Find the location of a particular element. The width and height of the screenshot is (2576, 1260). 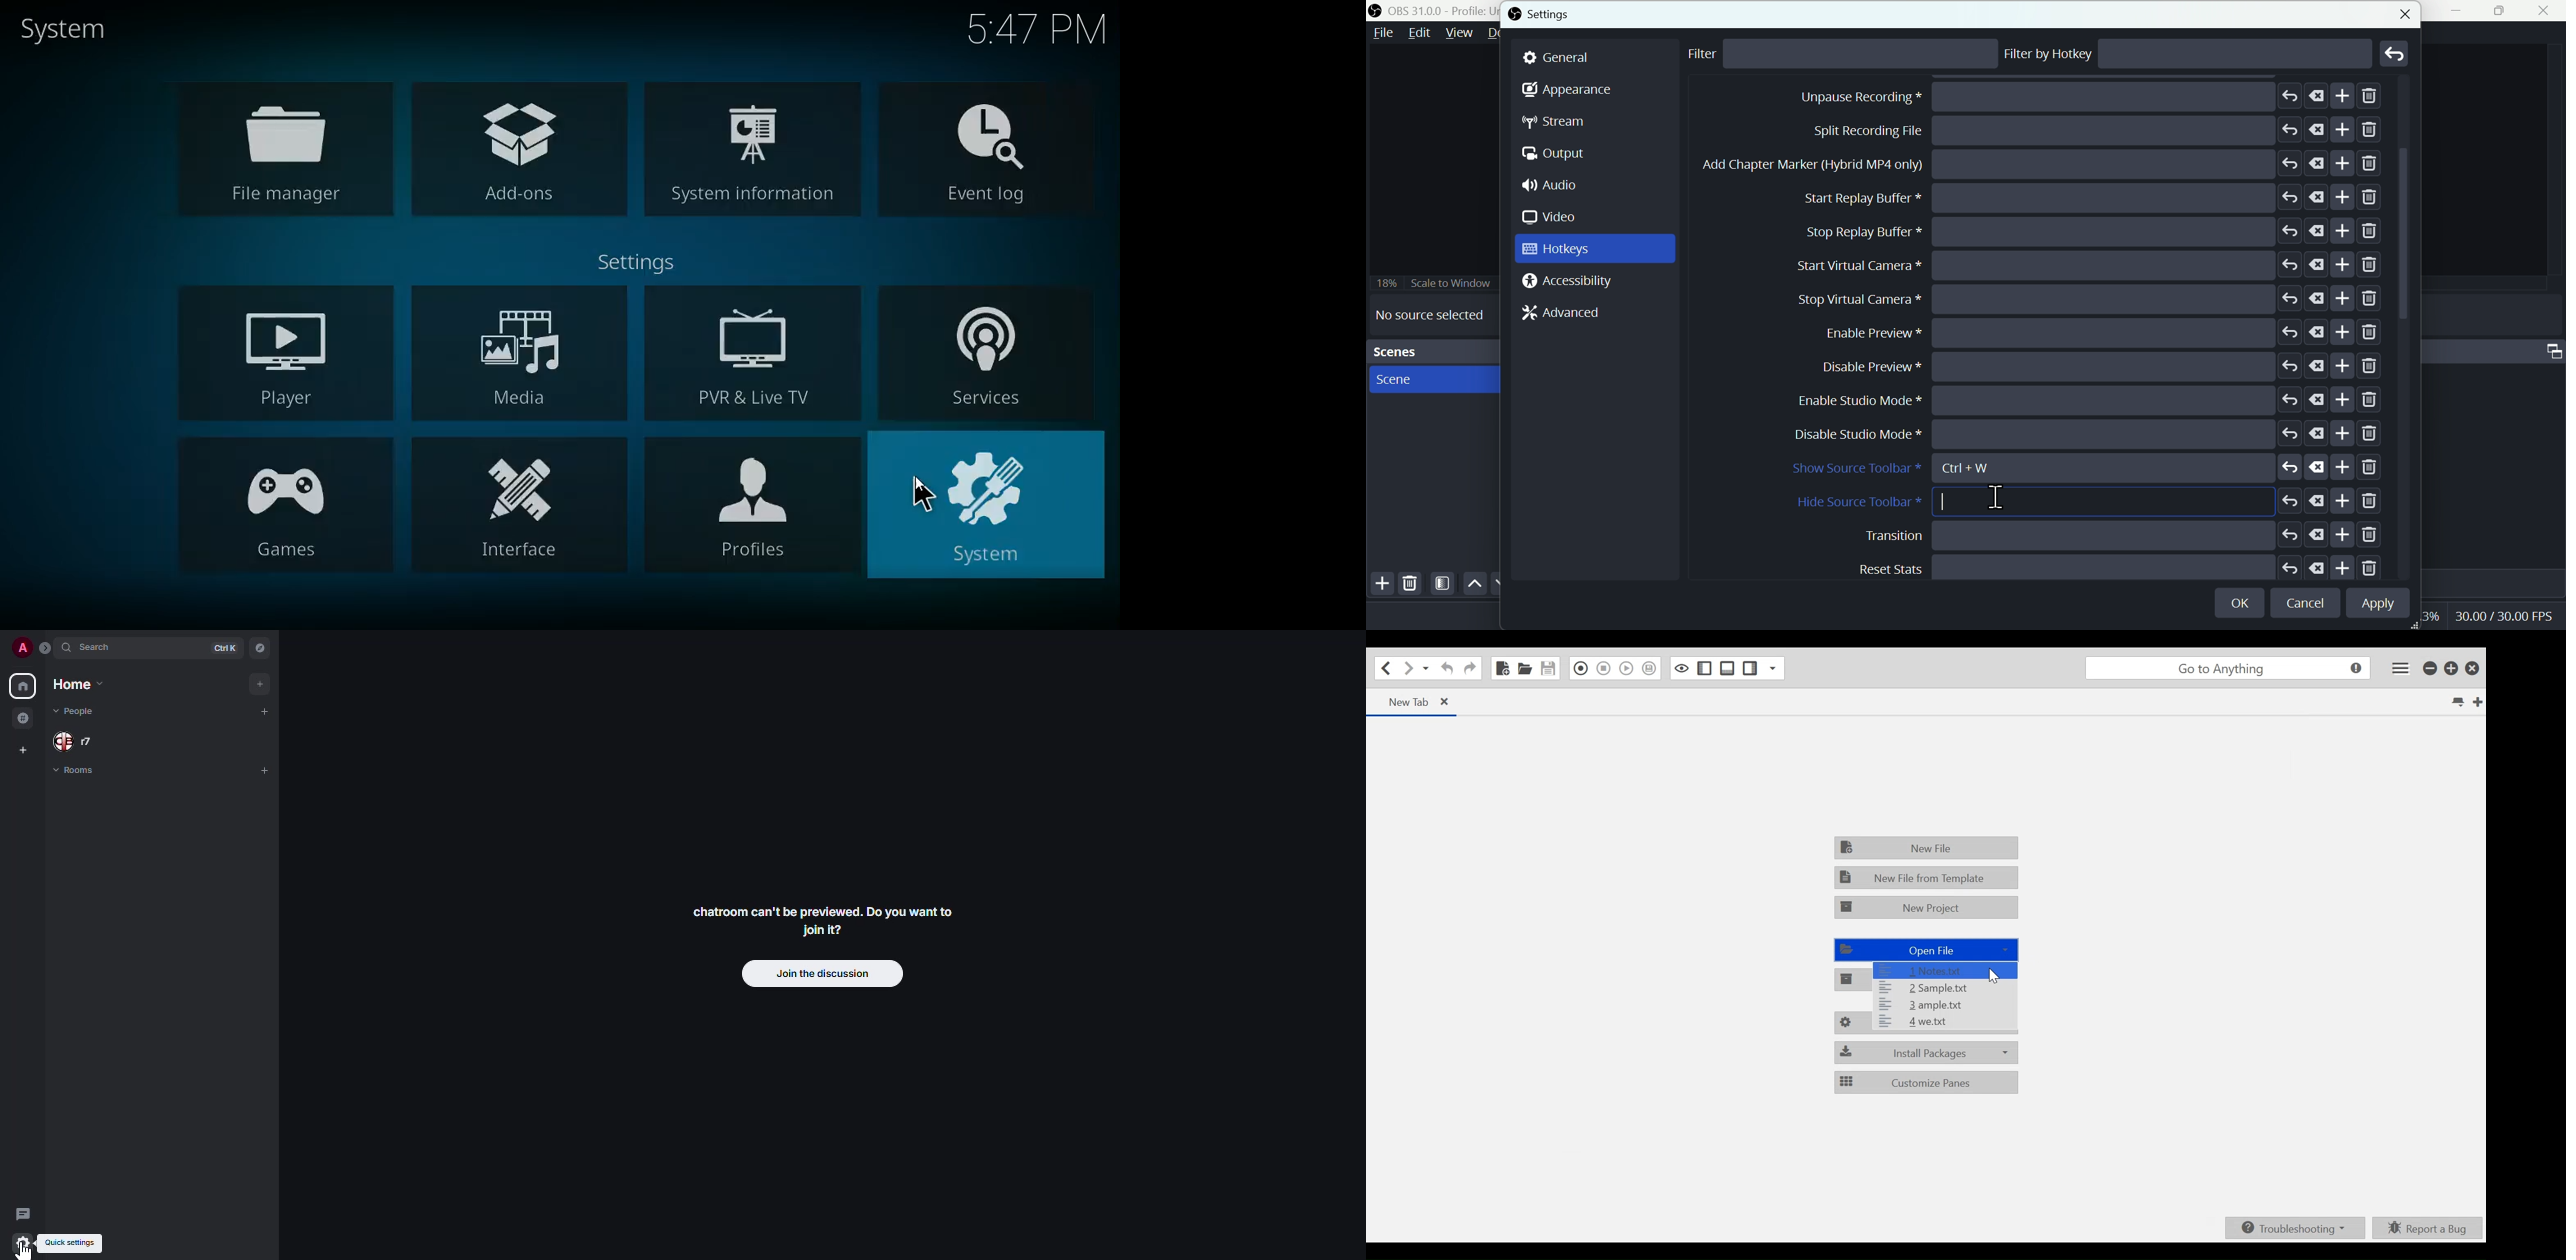

Video is located at coordinates (1554, 217).